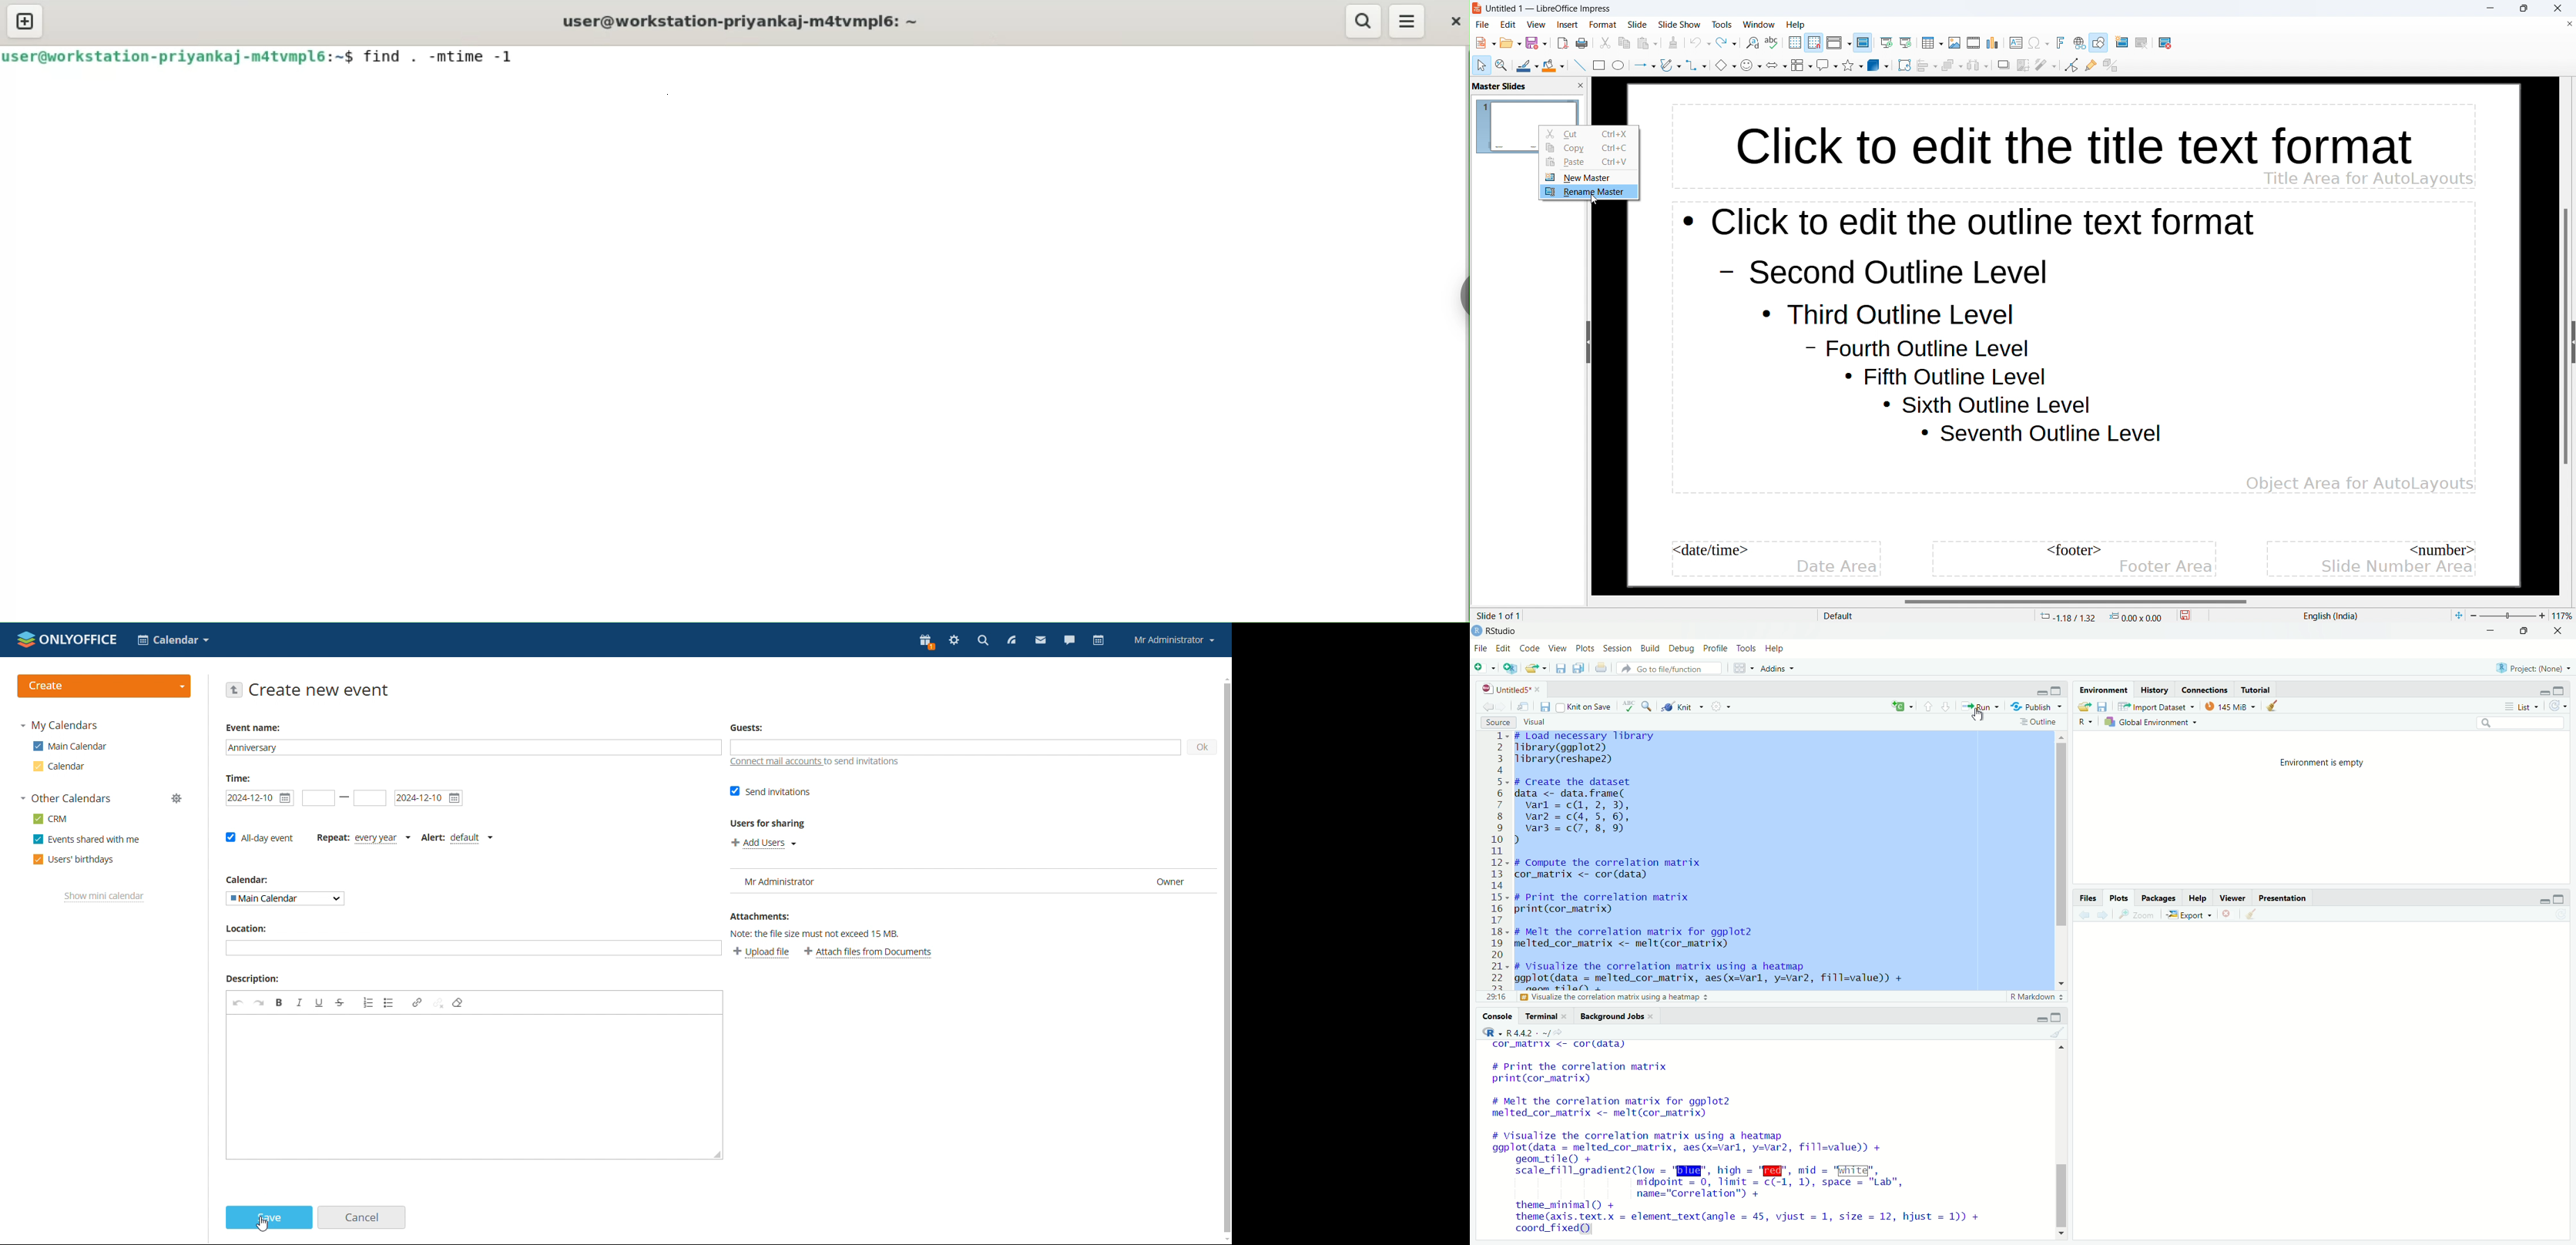  I want to click on save all open documents, so click(1580, 667).